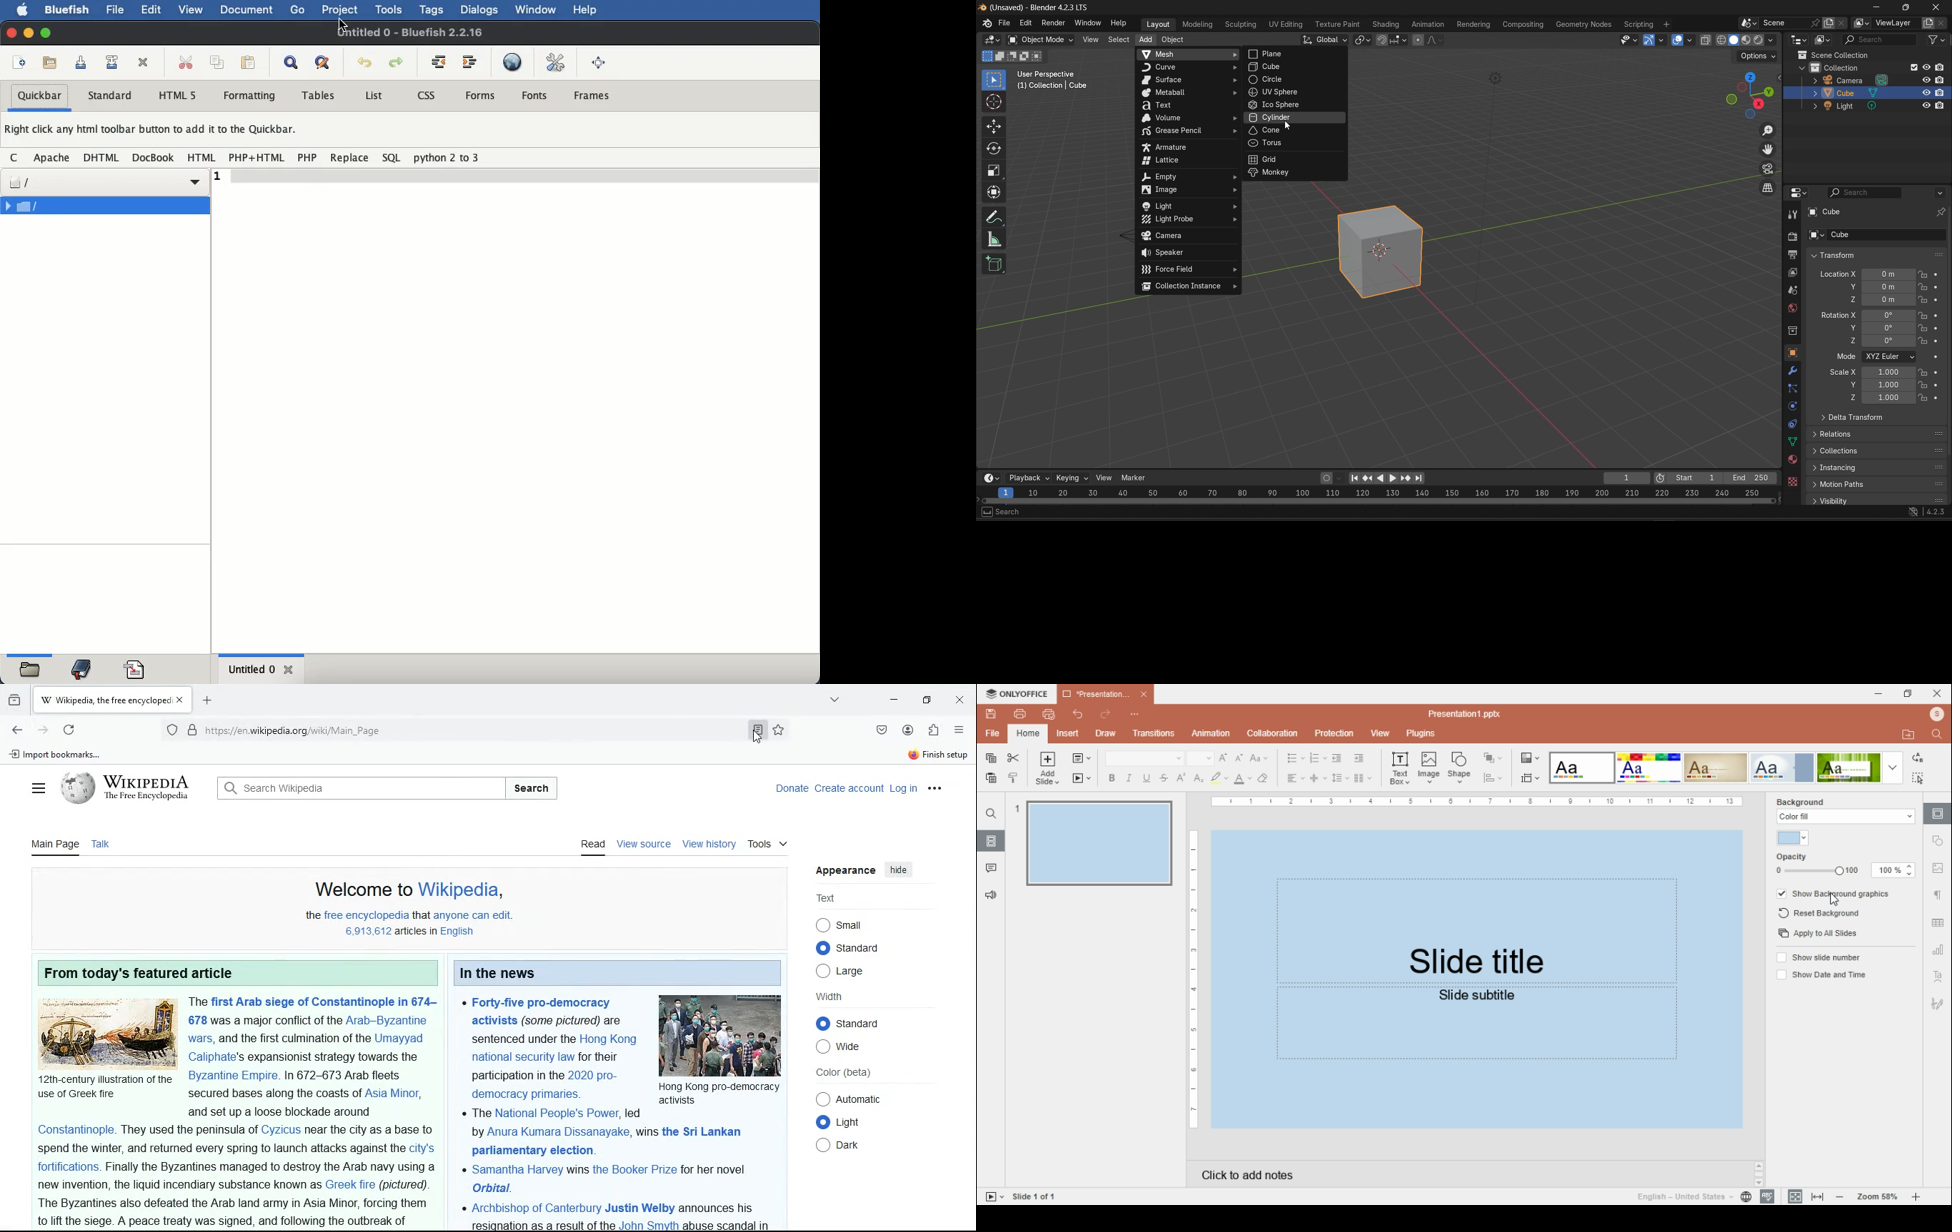  What do you see at coordinates (1089, 23) in the screenshot?
I see `window` at bounding box center [1089, 23].